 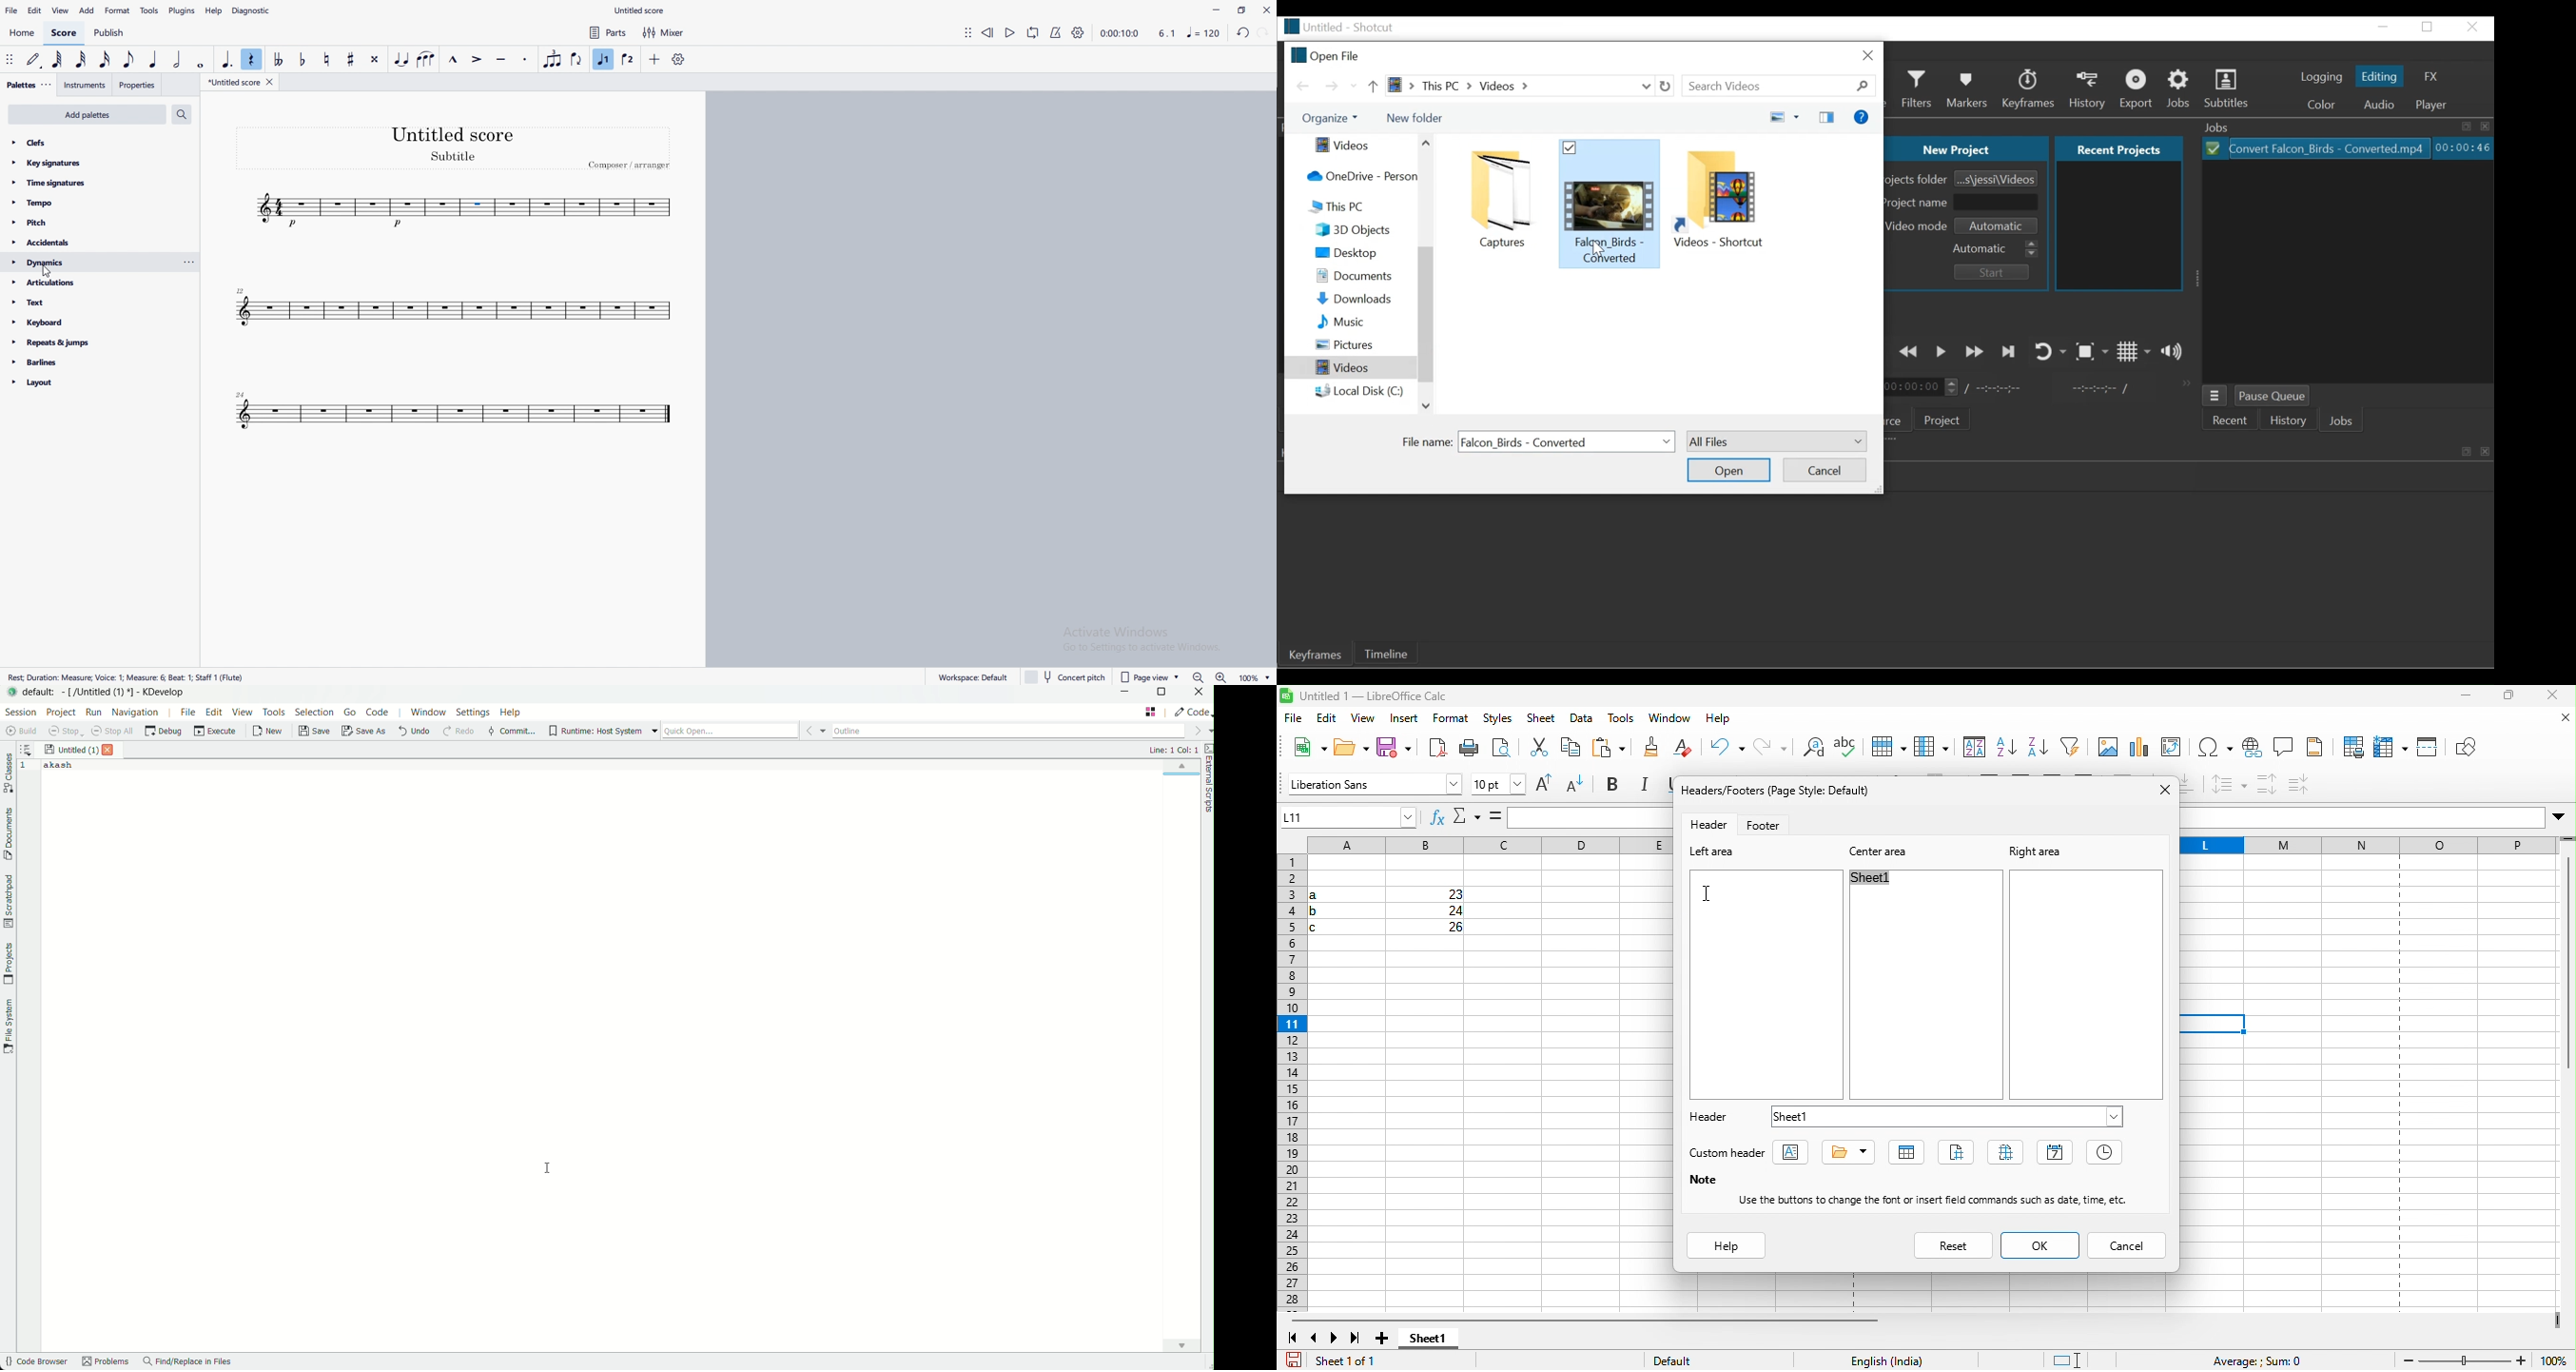 What do you see at coordinates (425, 59) in the screenshot?
I see `slur` at bounding box center [425, 59].